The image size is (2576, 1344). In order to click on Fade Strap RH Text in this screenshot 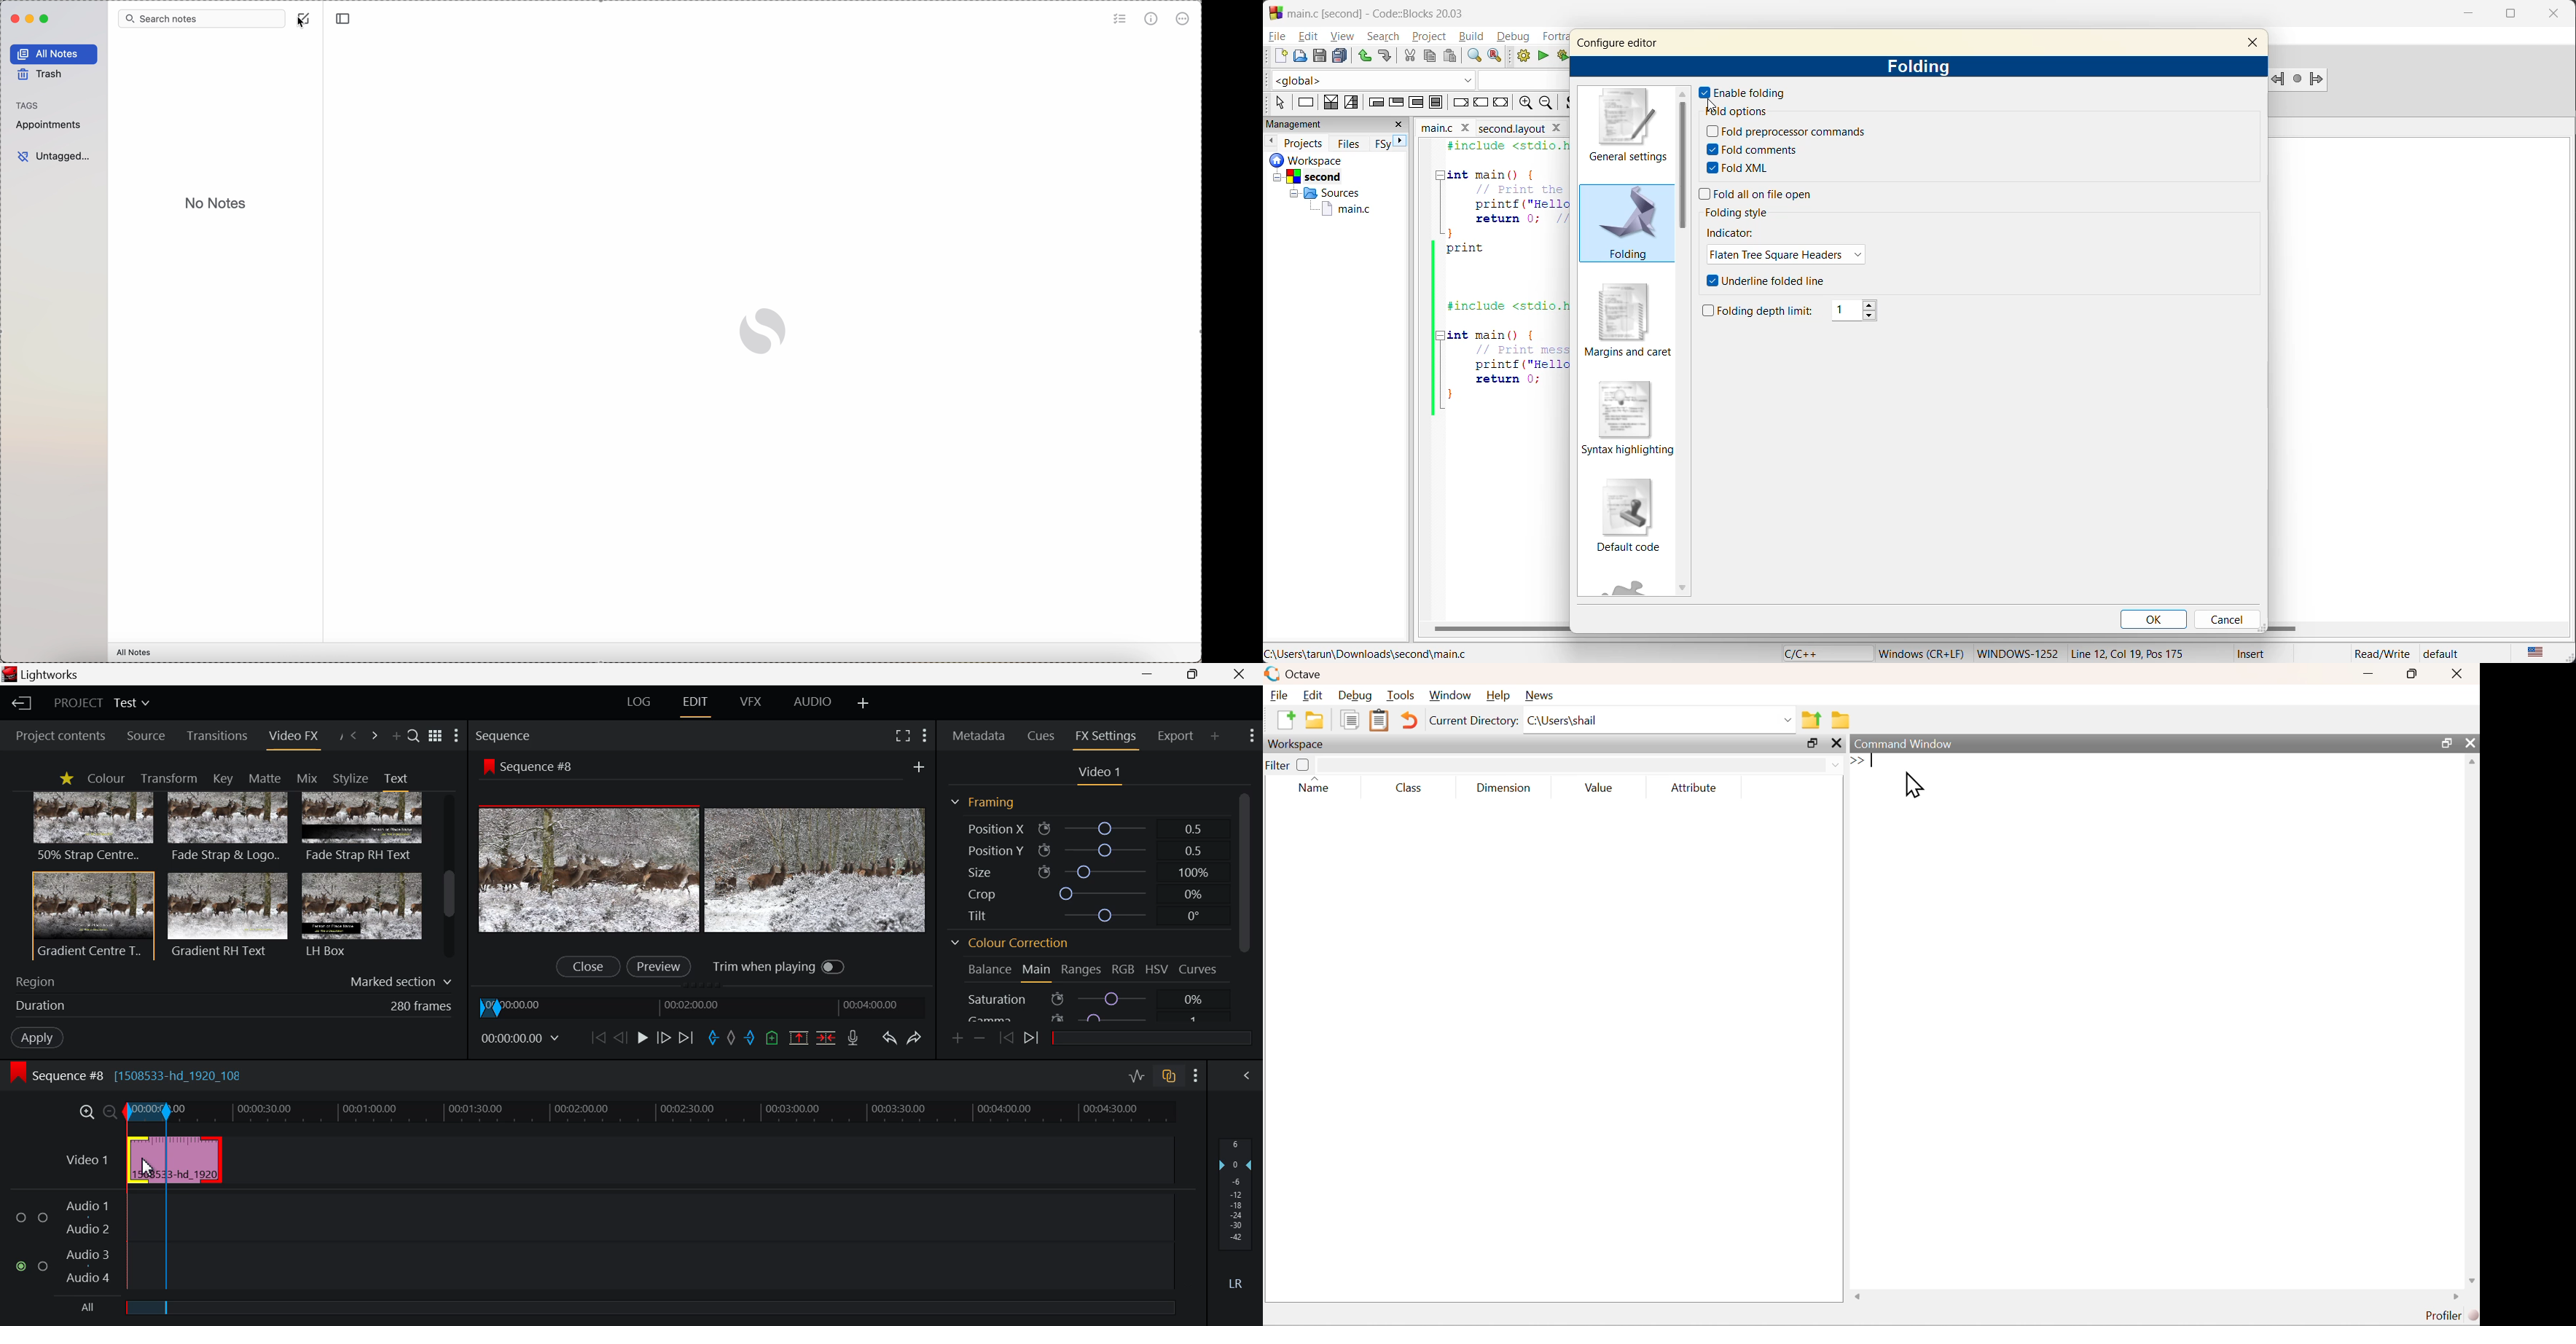, I will do `click(363, 827)`.